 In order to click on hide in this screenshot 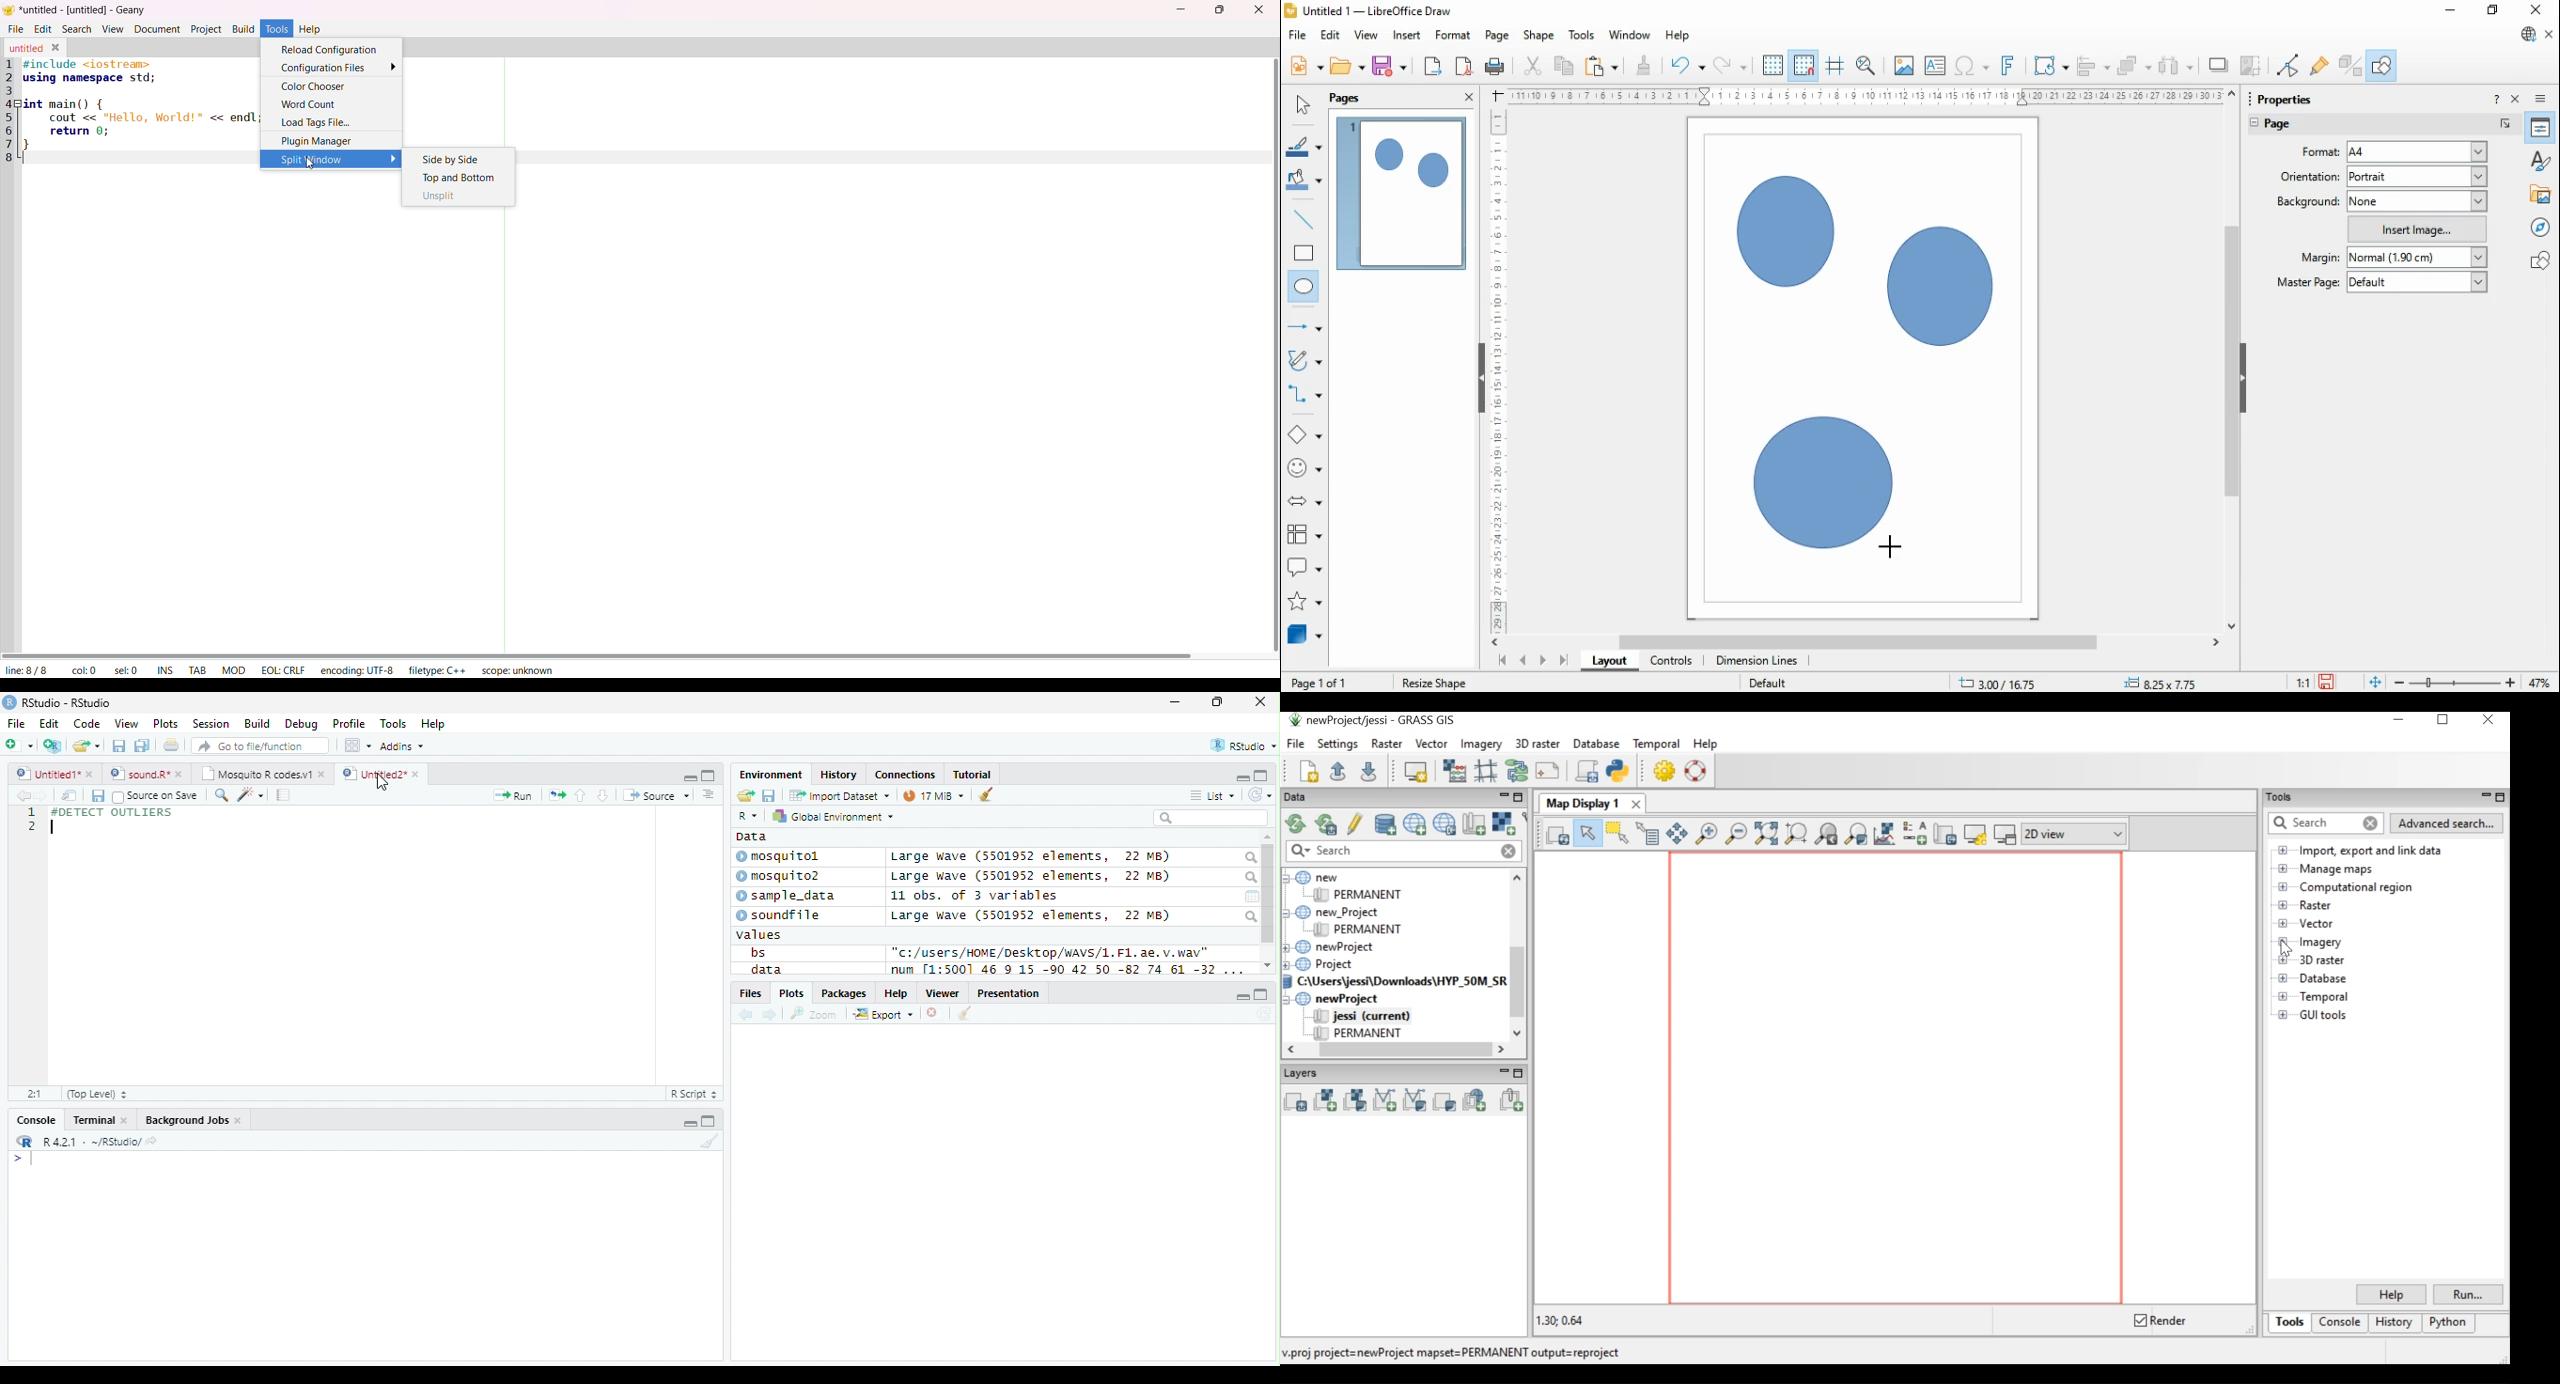, I will do `click(2242, 379)`.